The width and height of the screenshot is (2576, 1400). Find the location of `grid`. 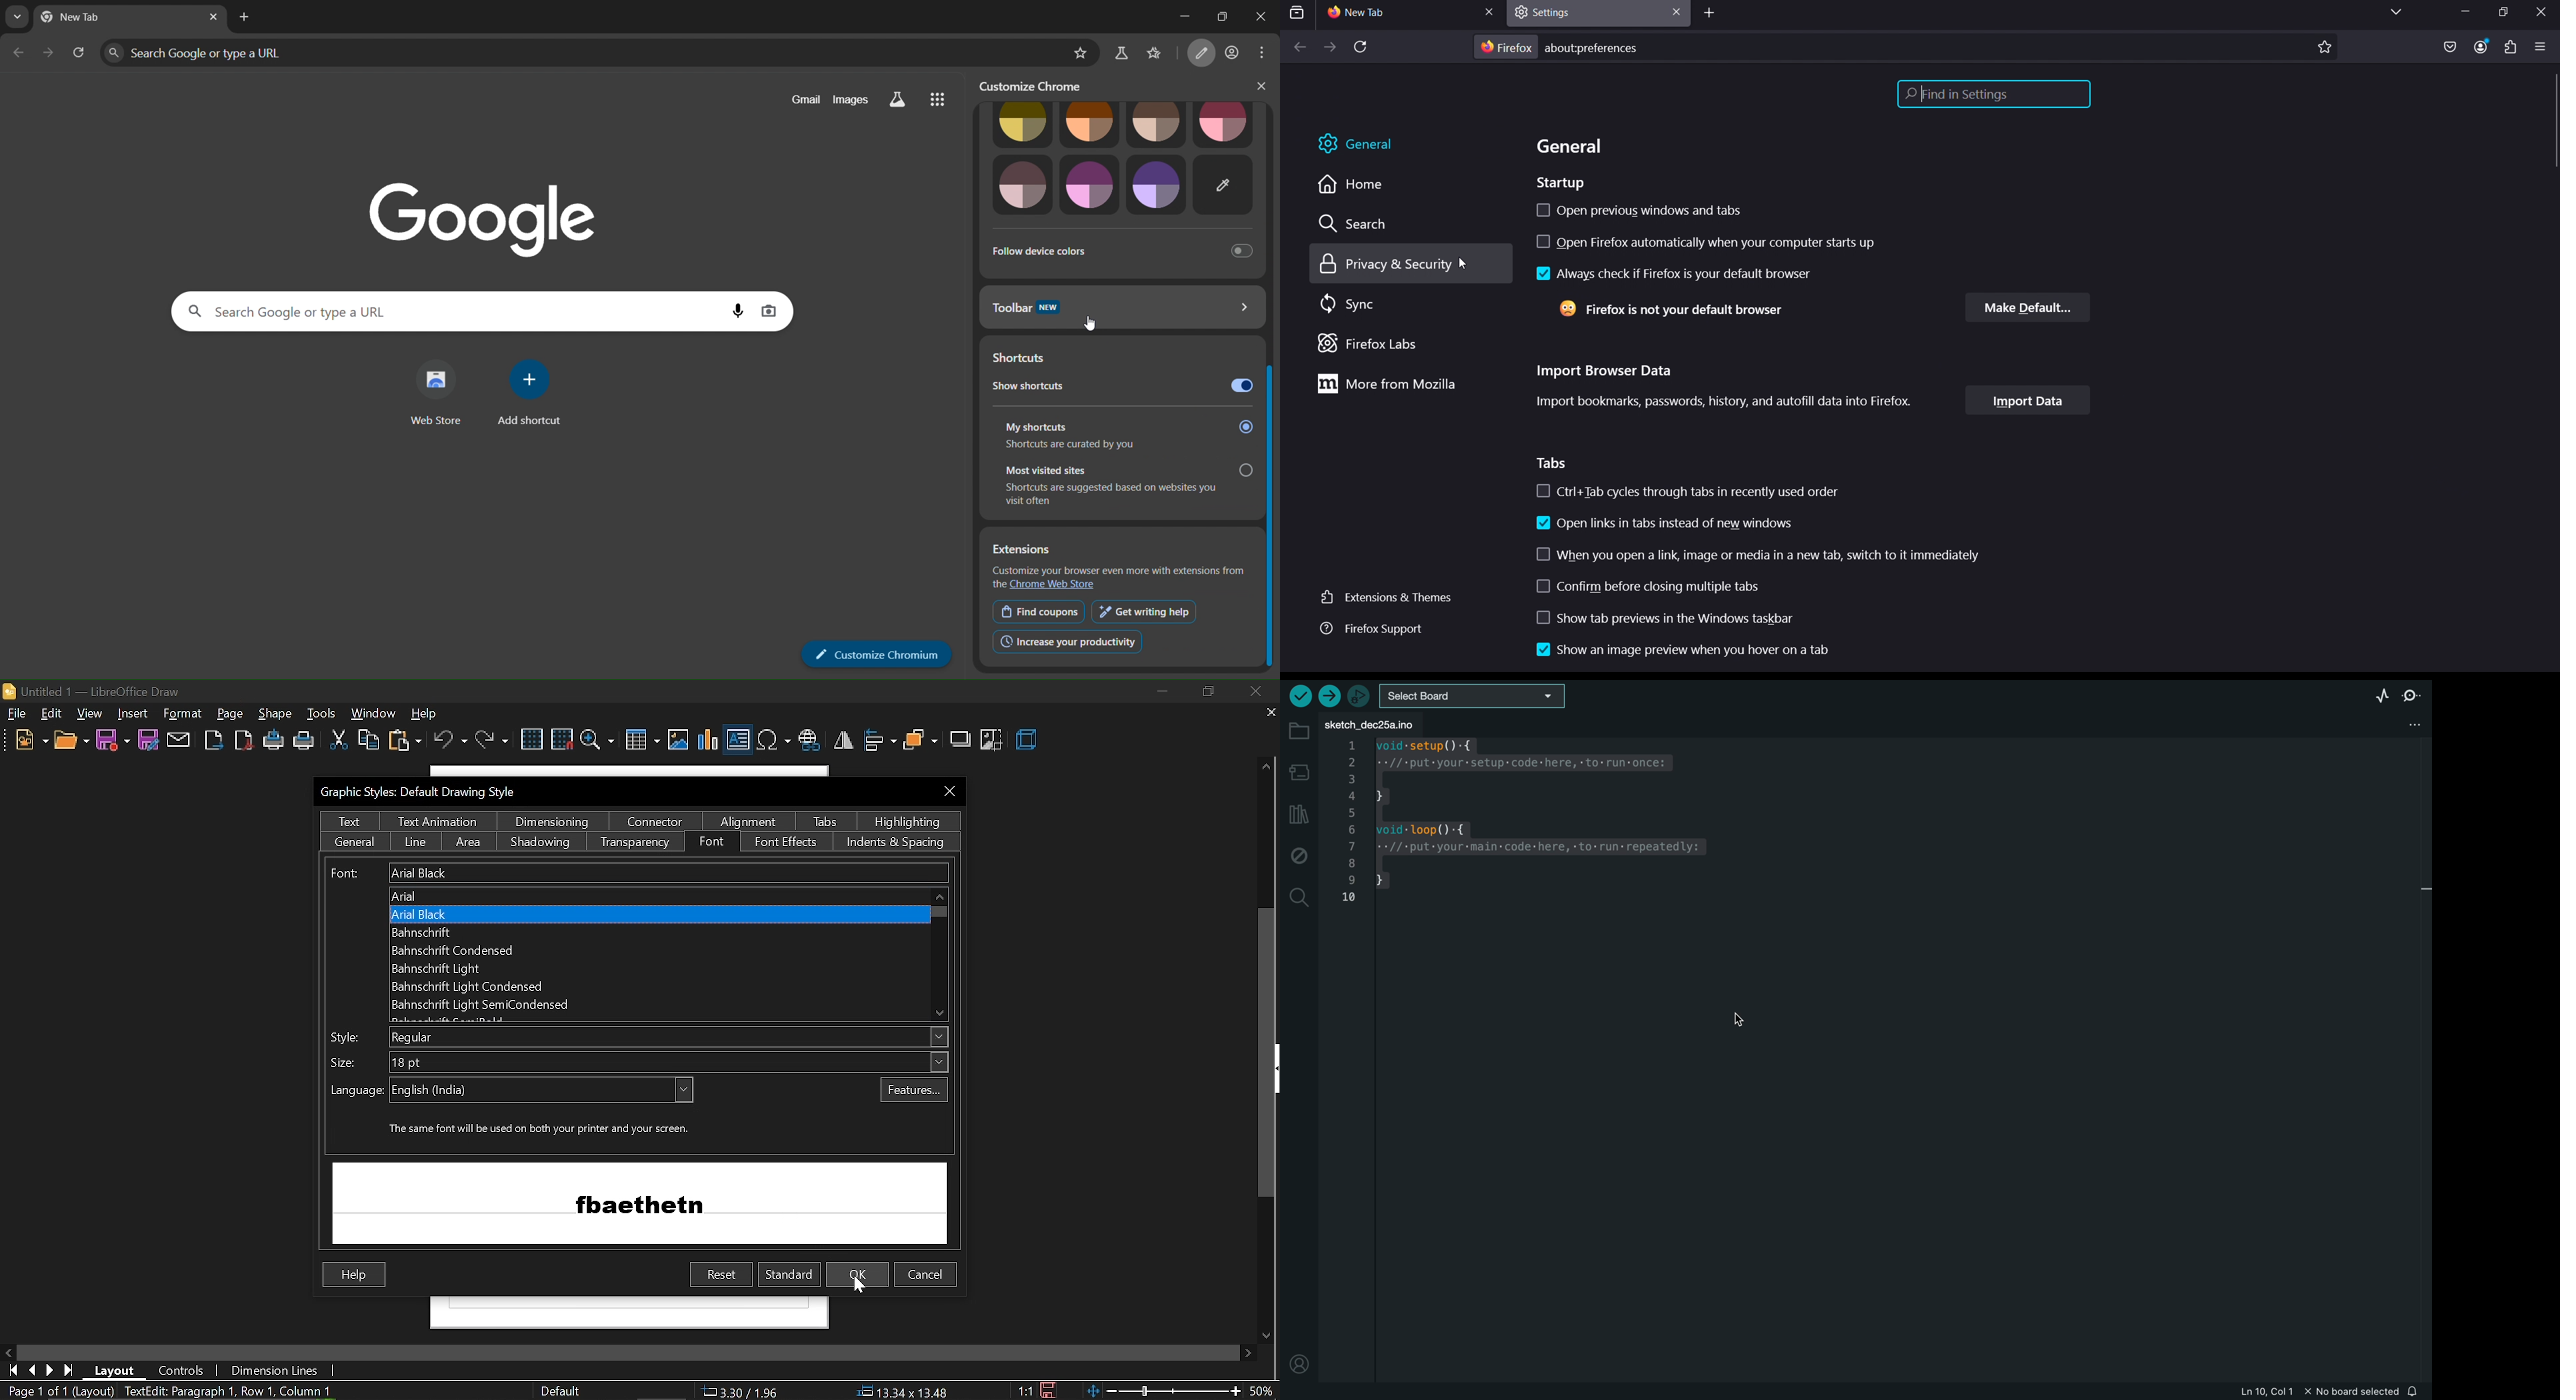

grid is located at coordinates (531, 740).